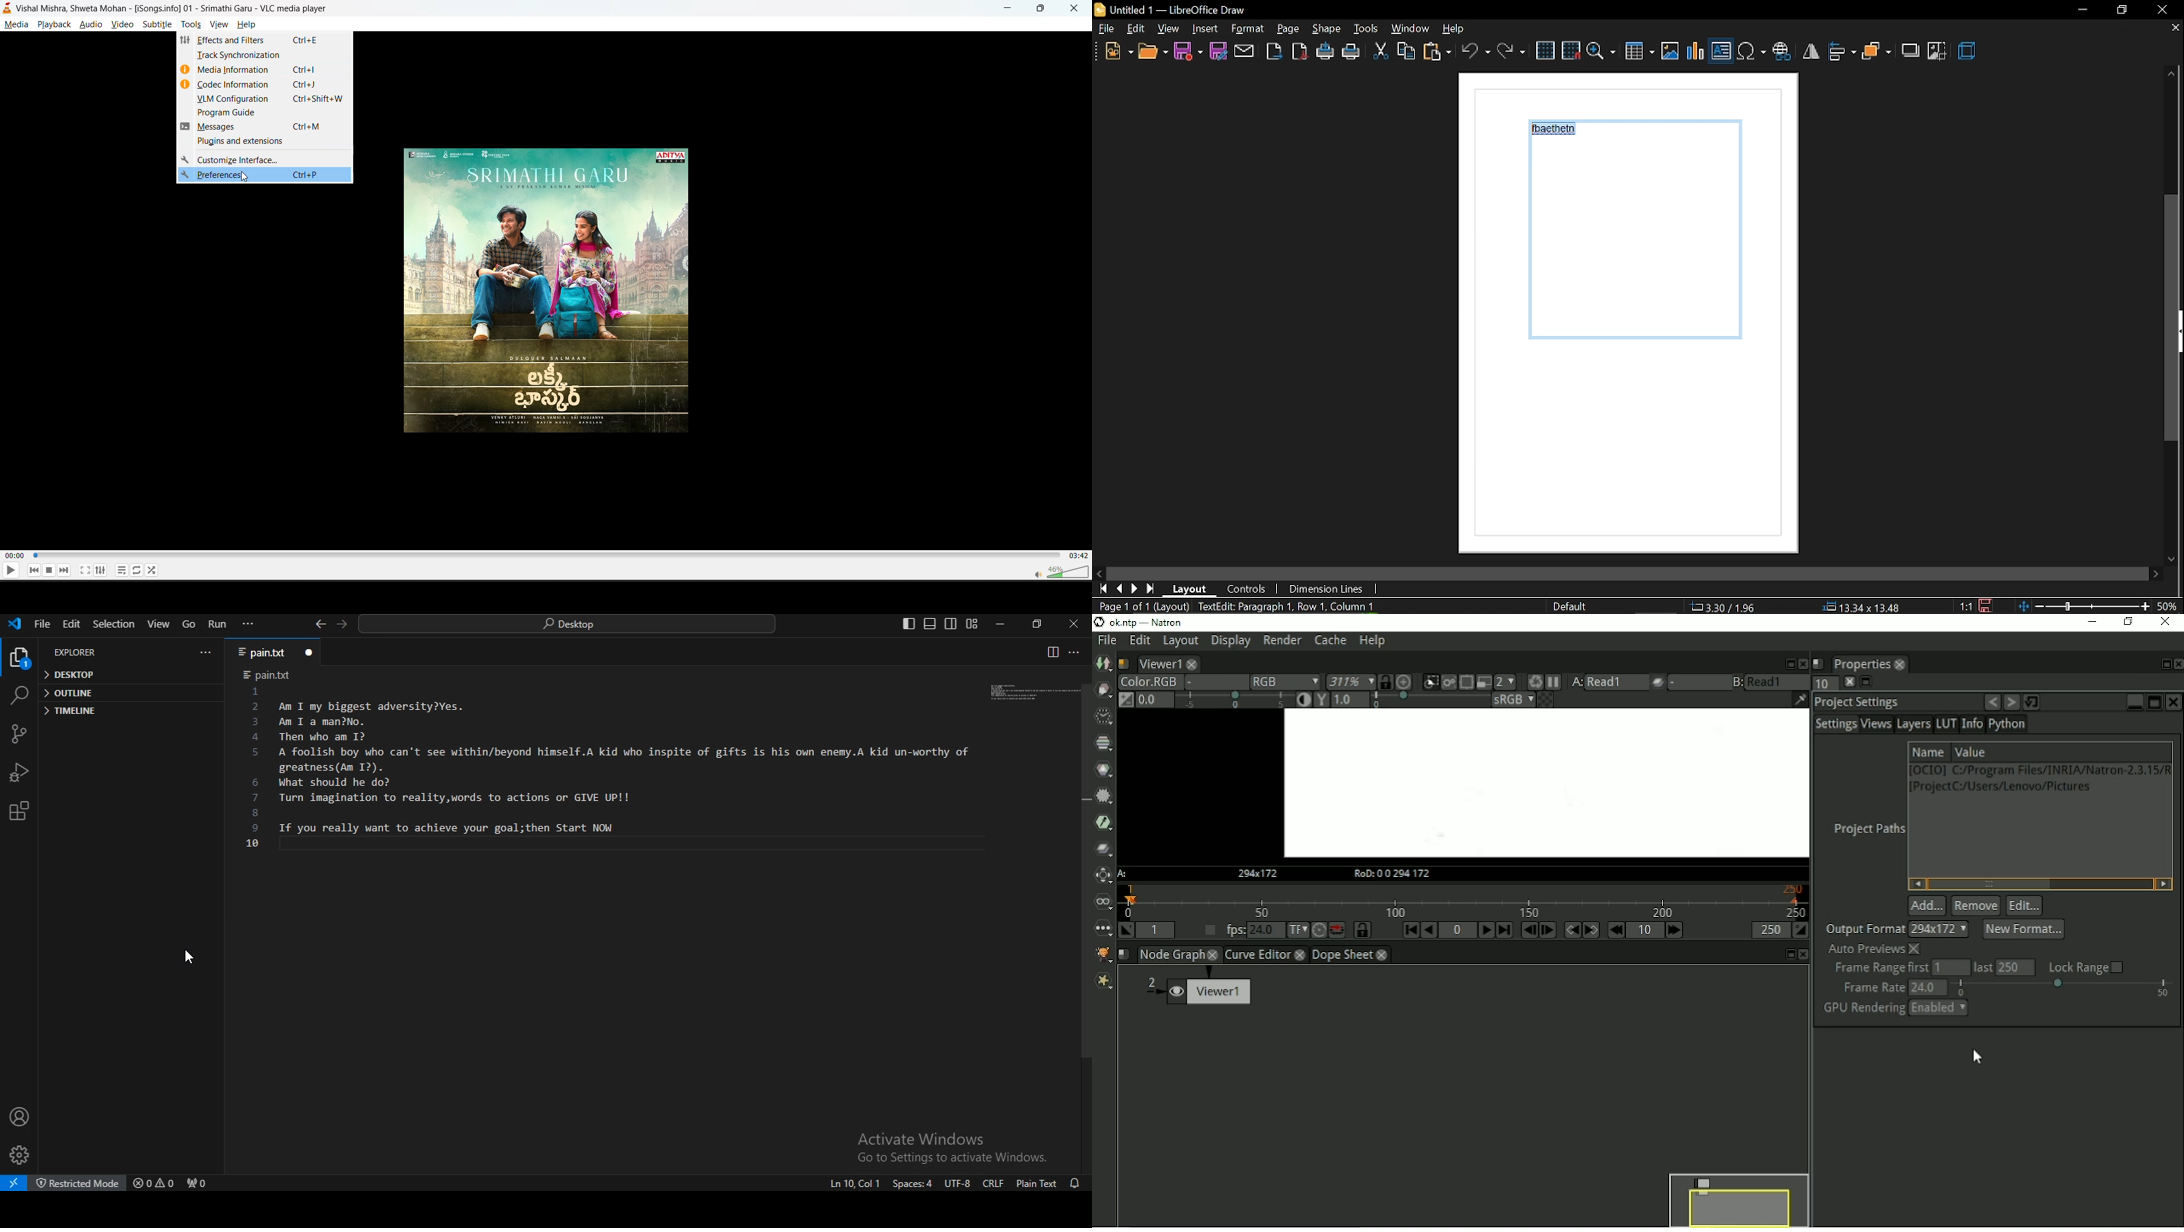  I want to click on insert hyperlink, so click(1782, 53).